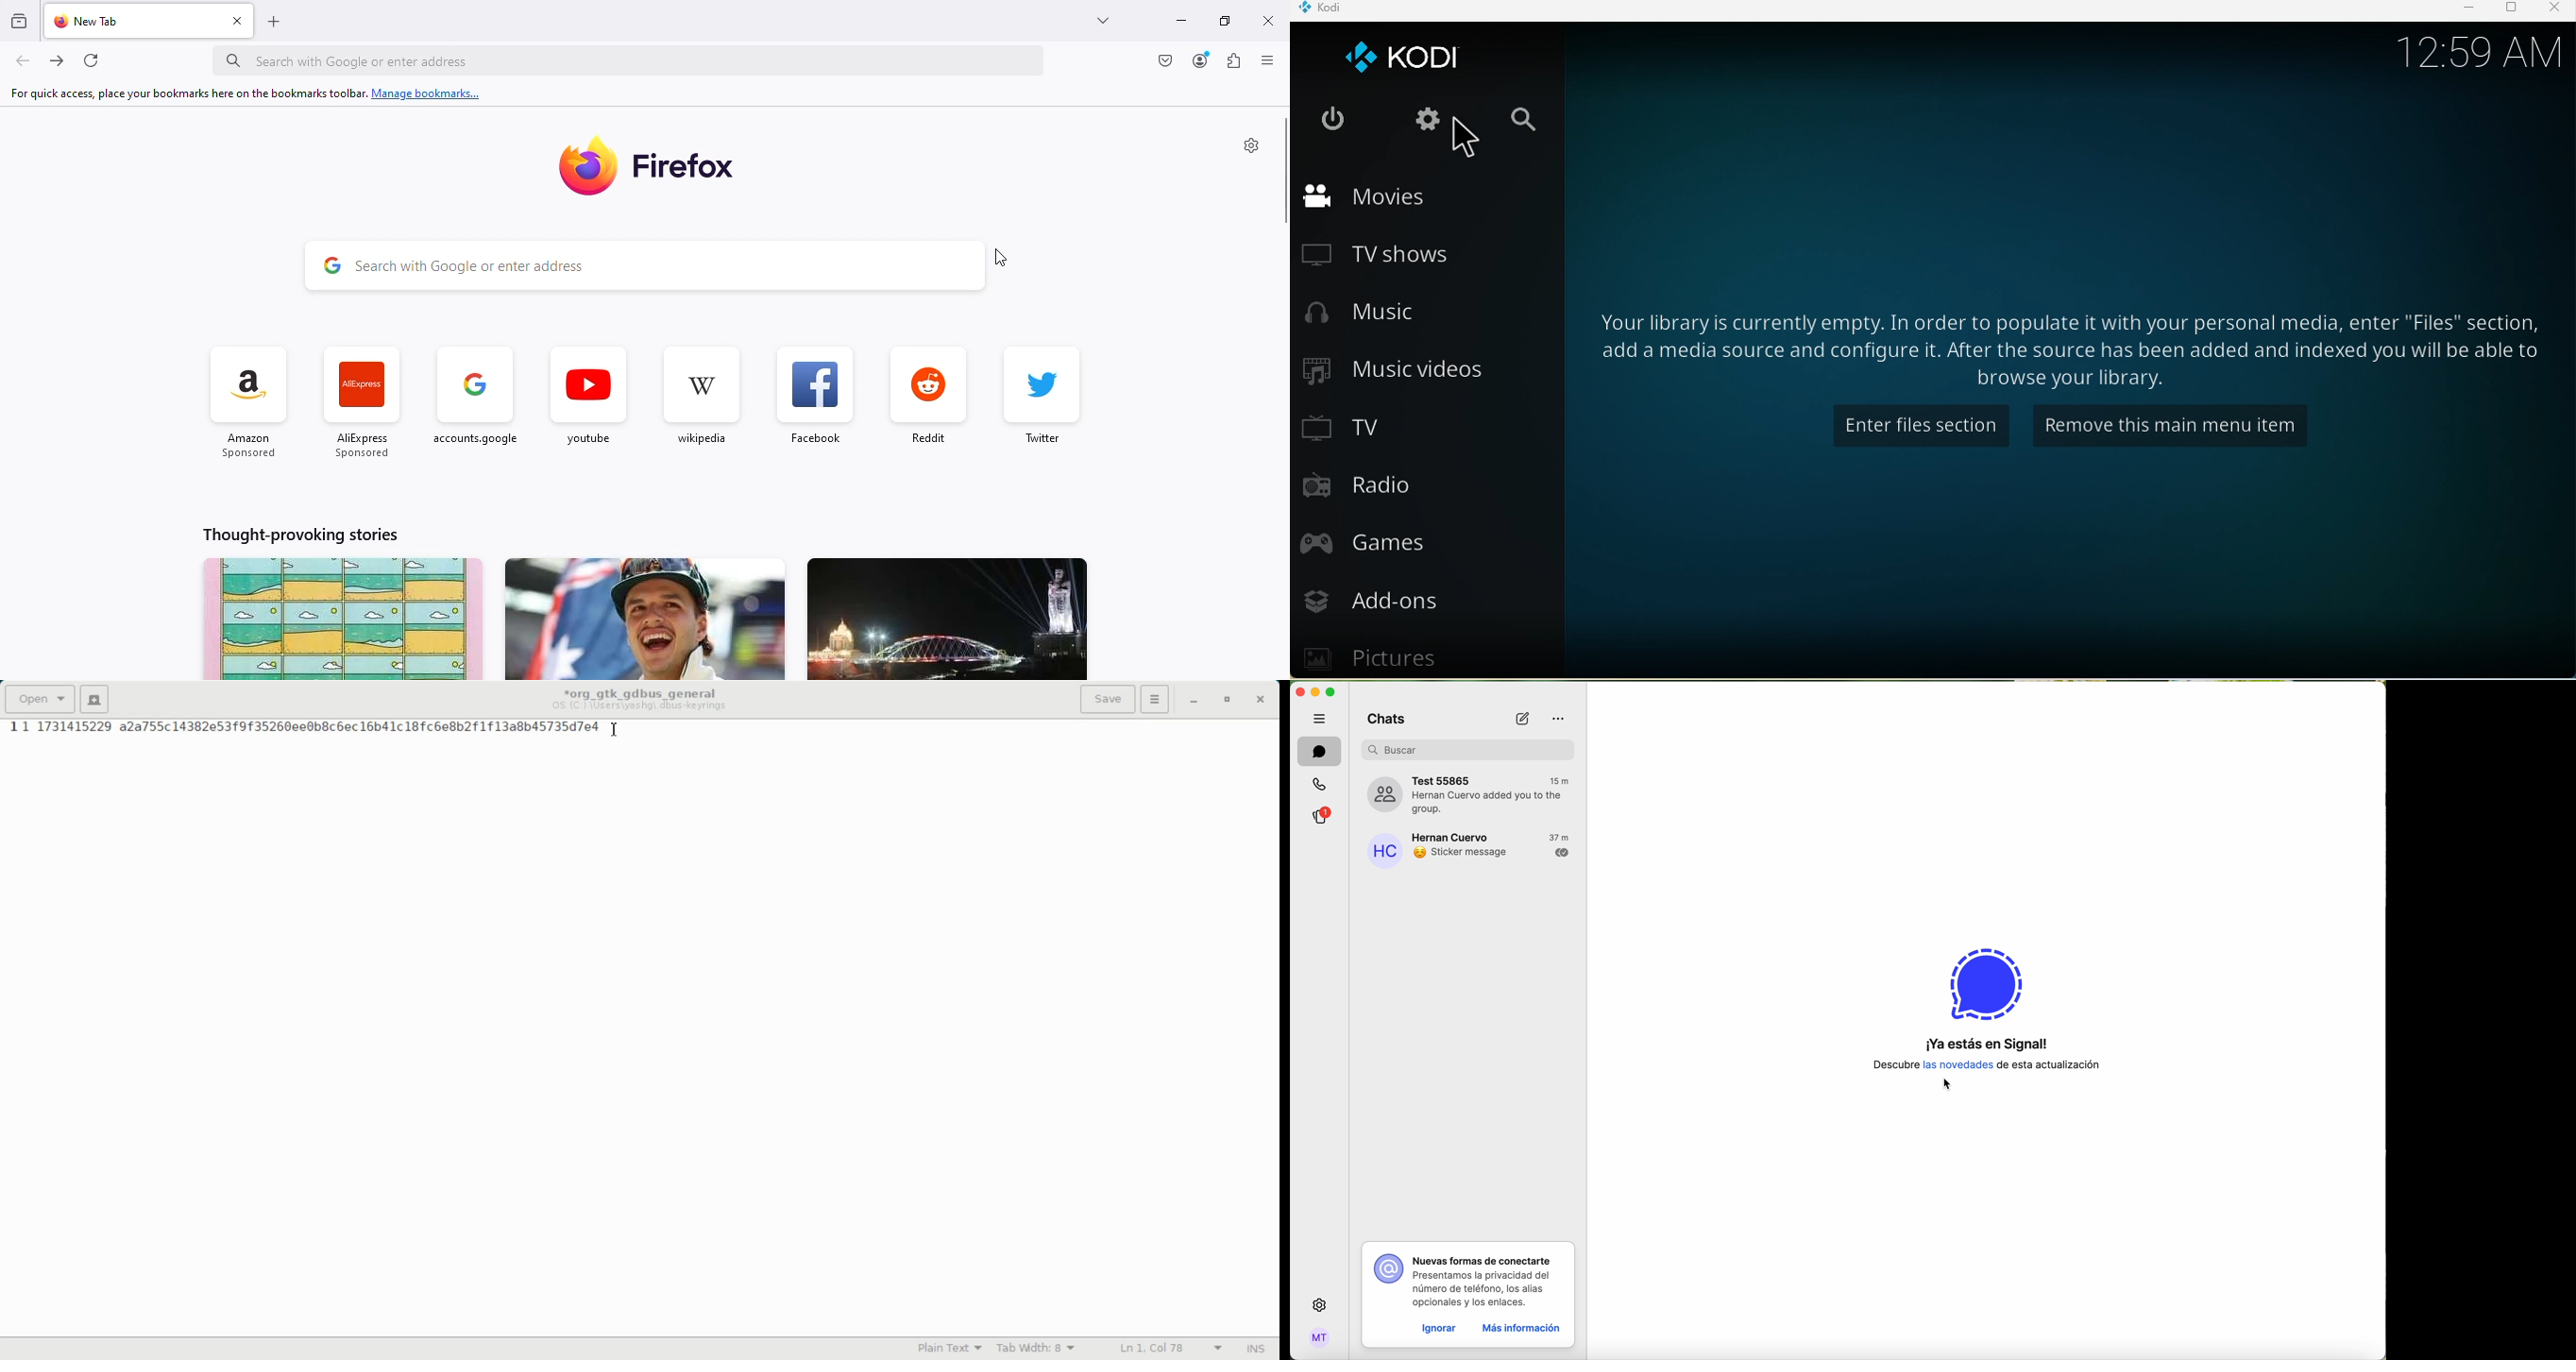 The width and height of the screenshot is (2576, 1372). Describe the element at coordinates (476, 402) in the screenshot. I see `google accounts` at that location.